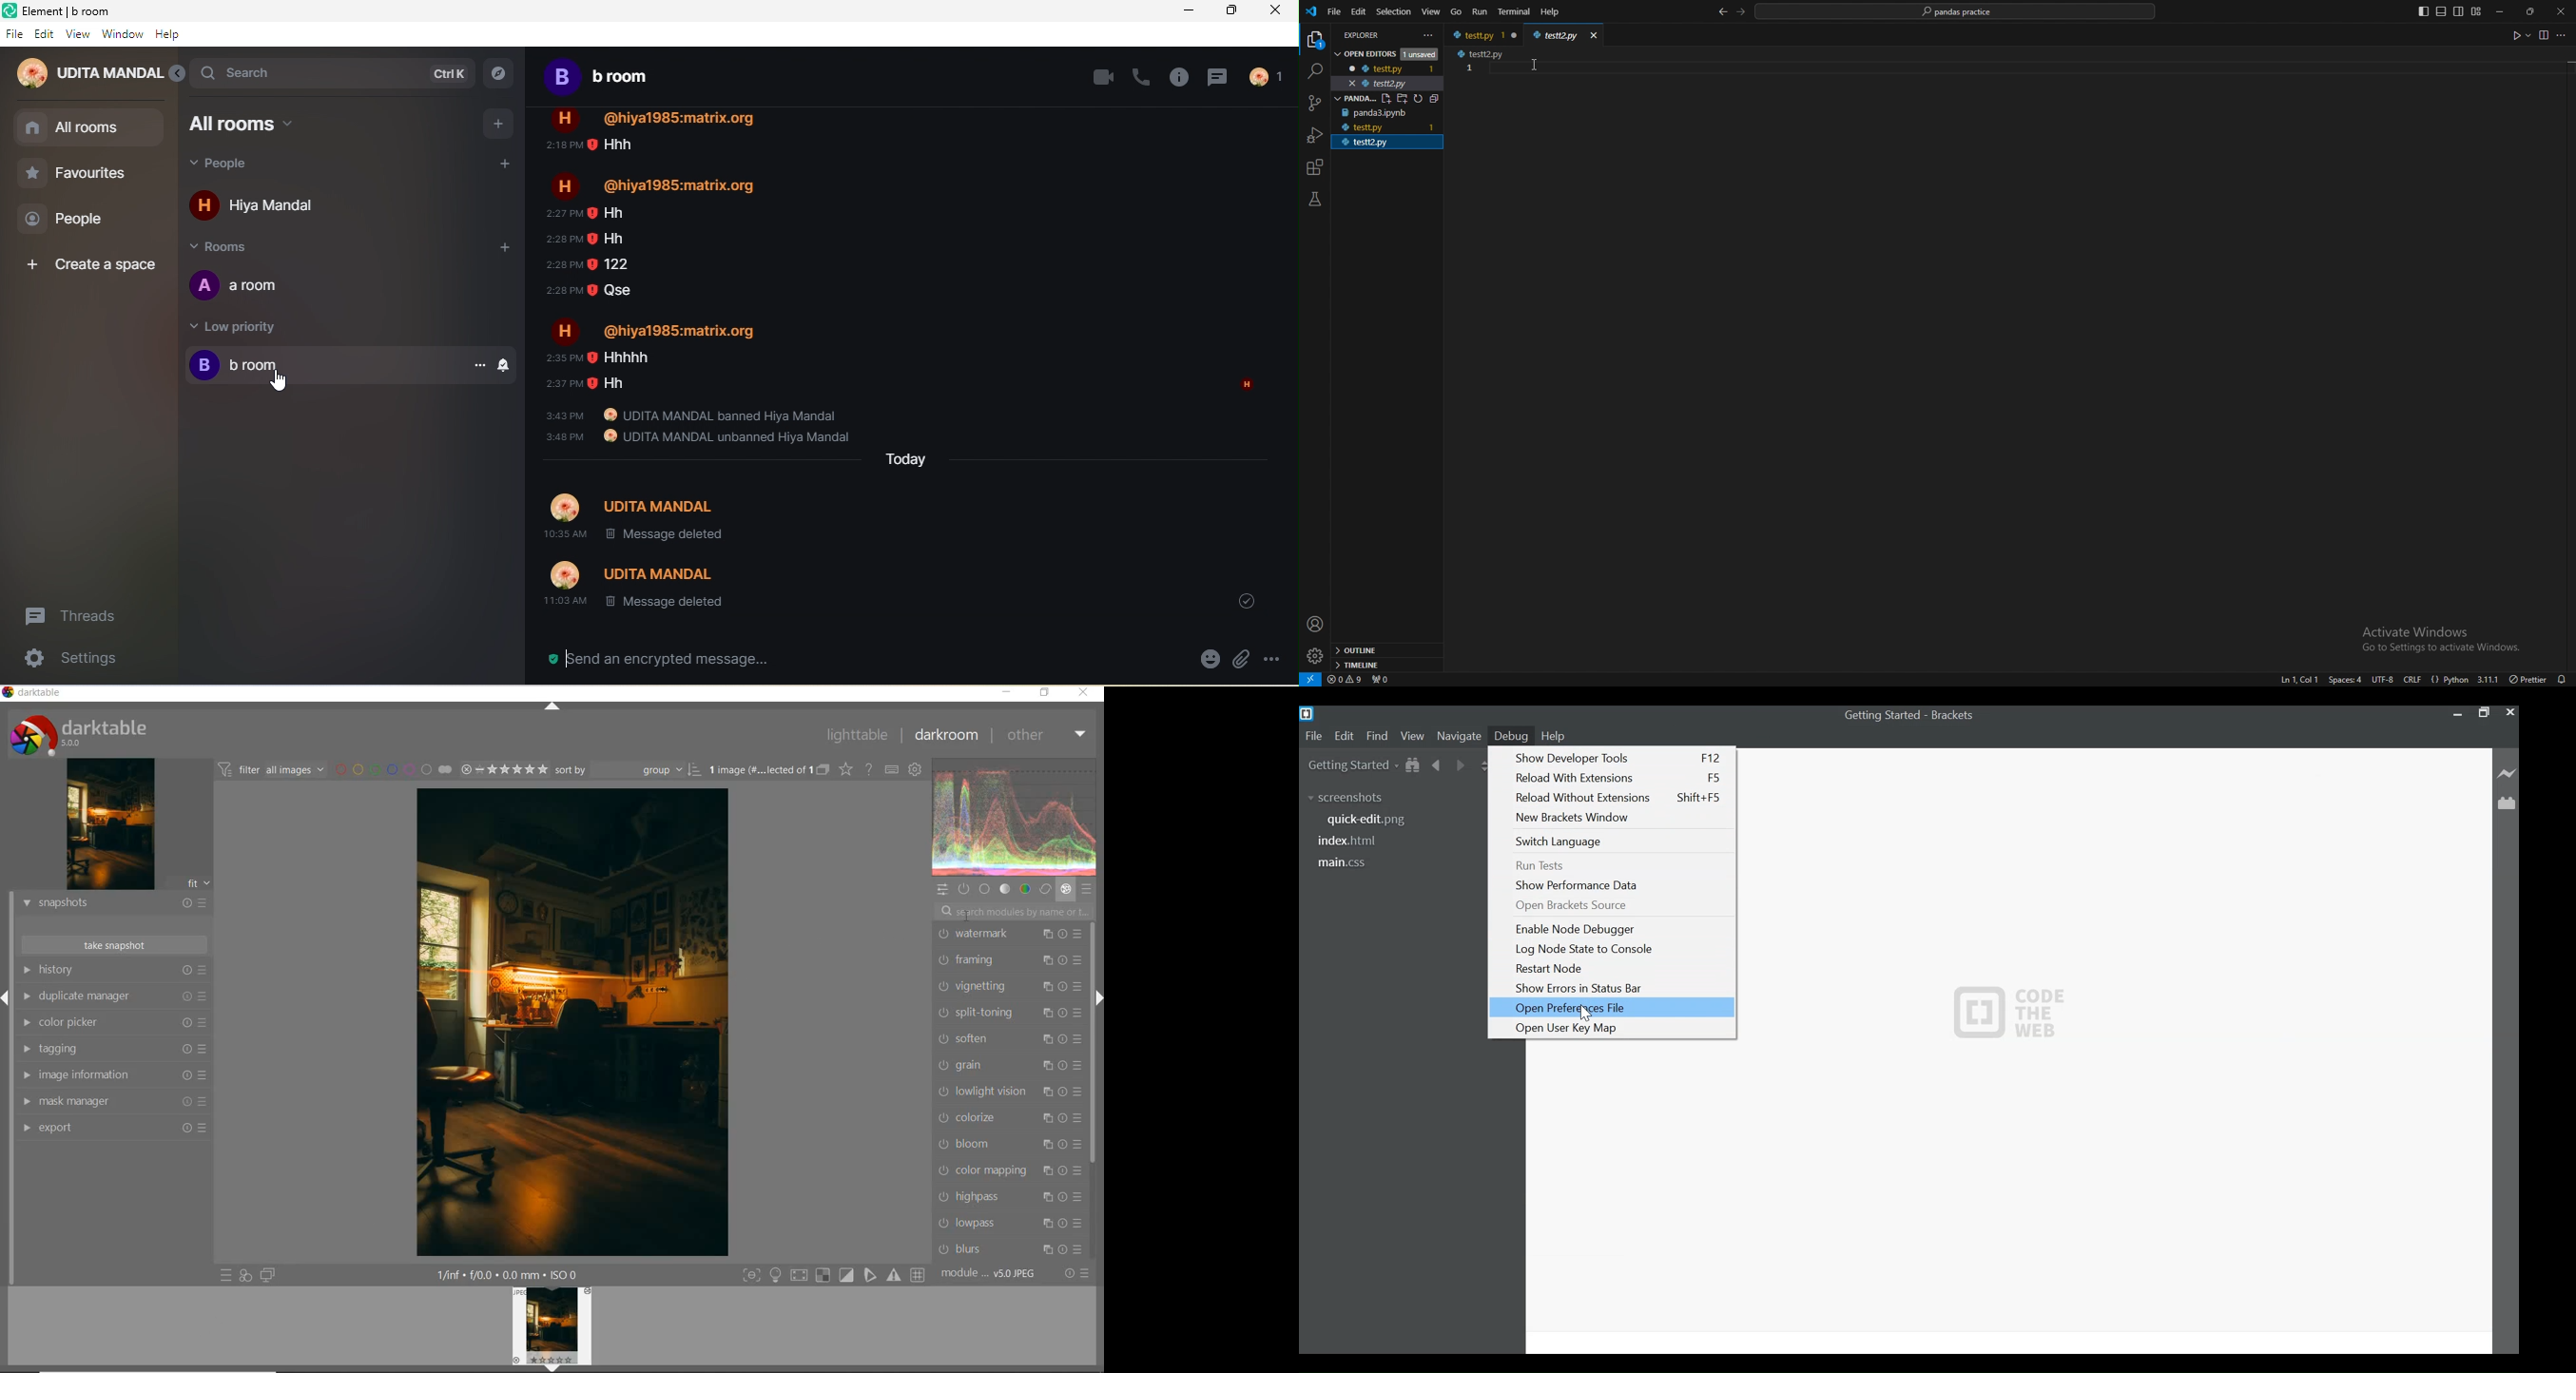  Describe the element at coordinates (1515, 11) in the screenshot. I see `terminal` at that location.